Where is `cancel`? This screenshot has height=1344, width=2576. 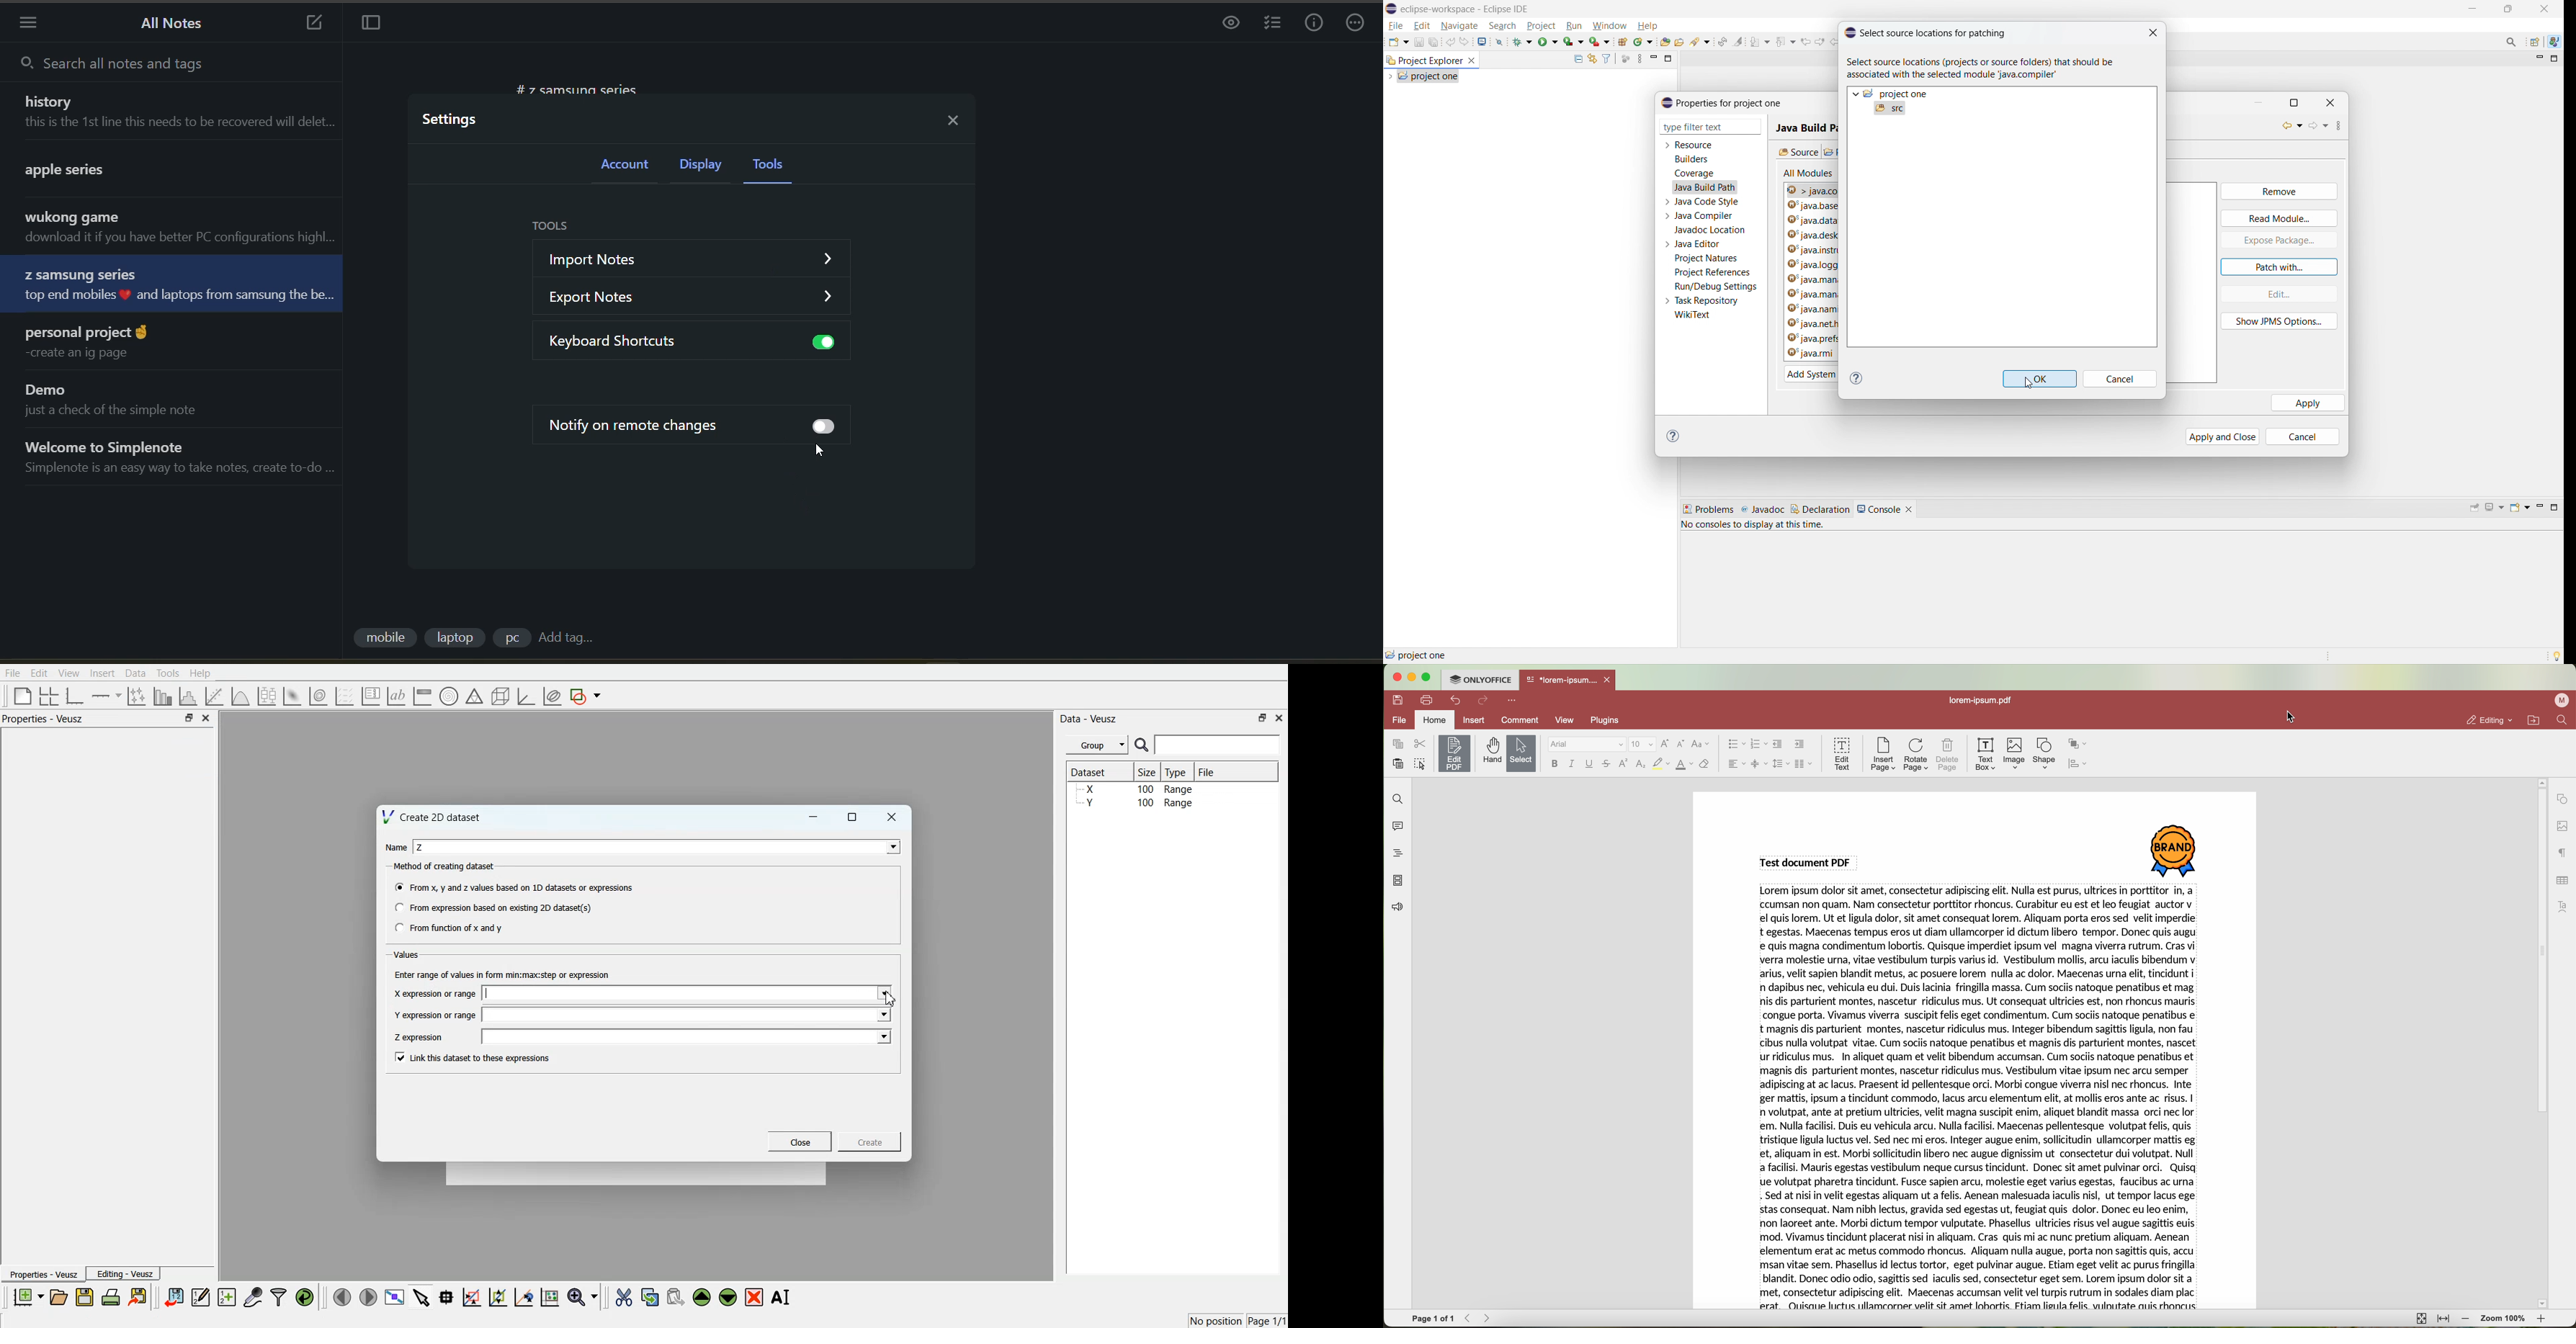 cancel is located at coordinates (2121, 379).